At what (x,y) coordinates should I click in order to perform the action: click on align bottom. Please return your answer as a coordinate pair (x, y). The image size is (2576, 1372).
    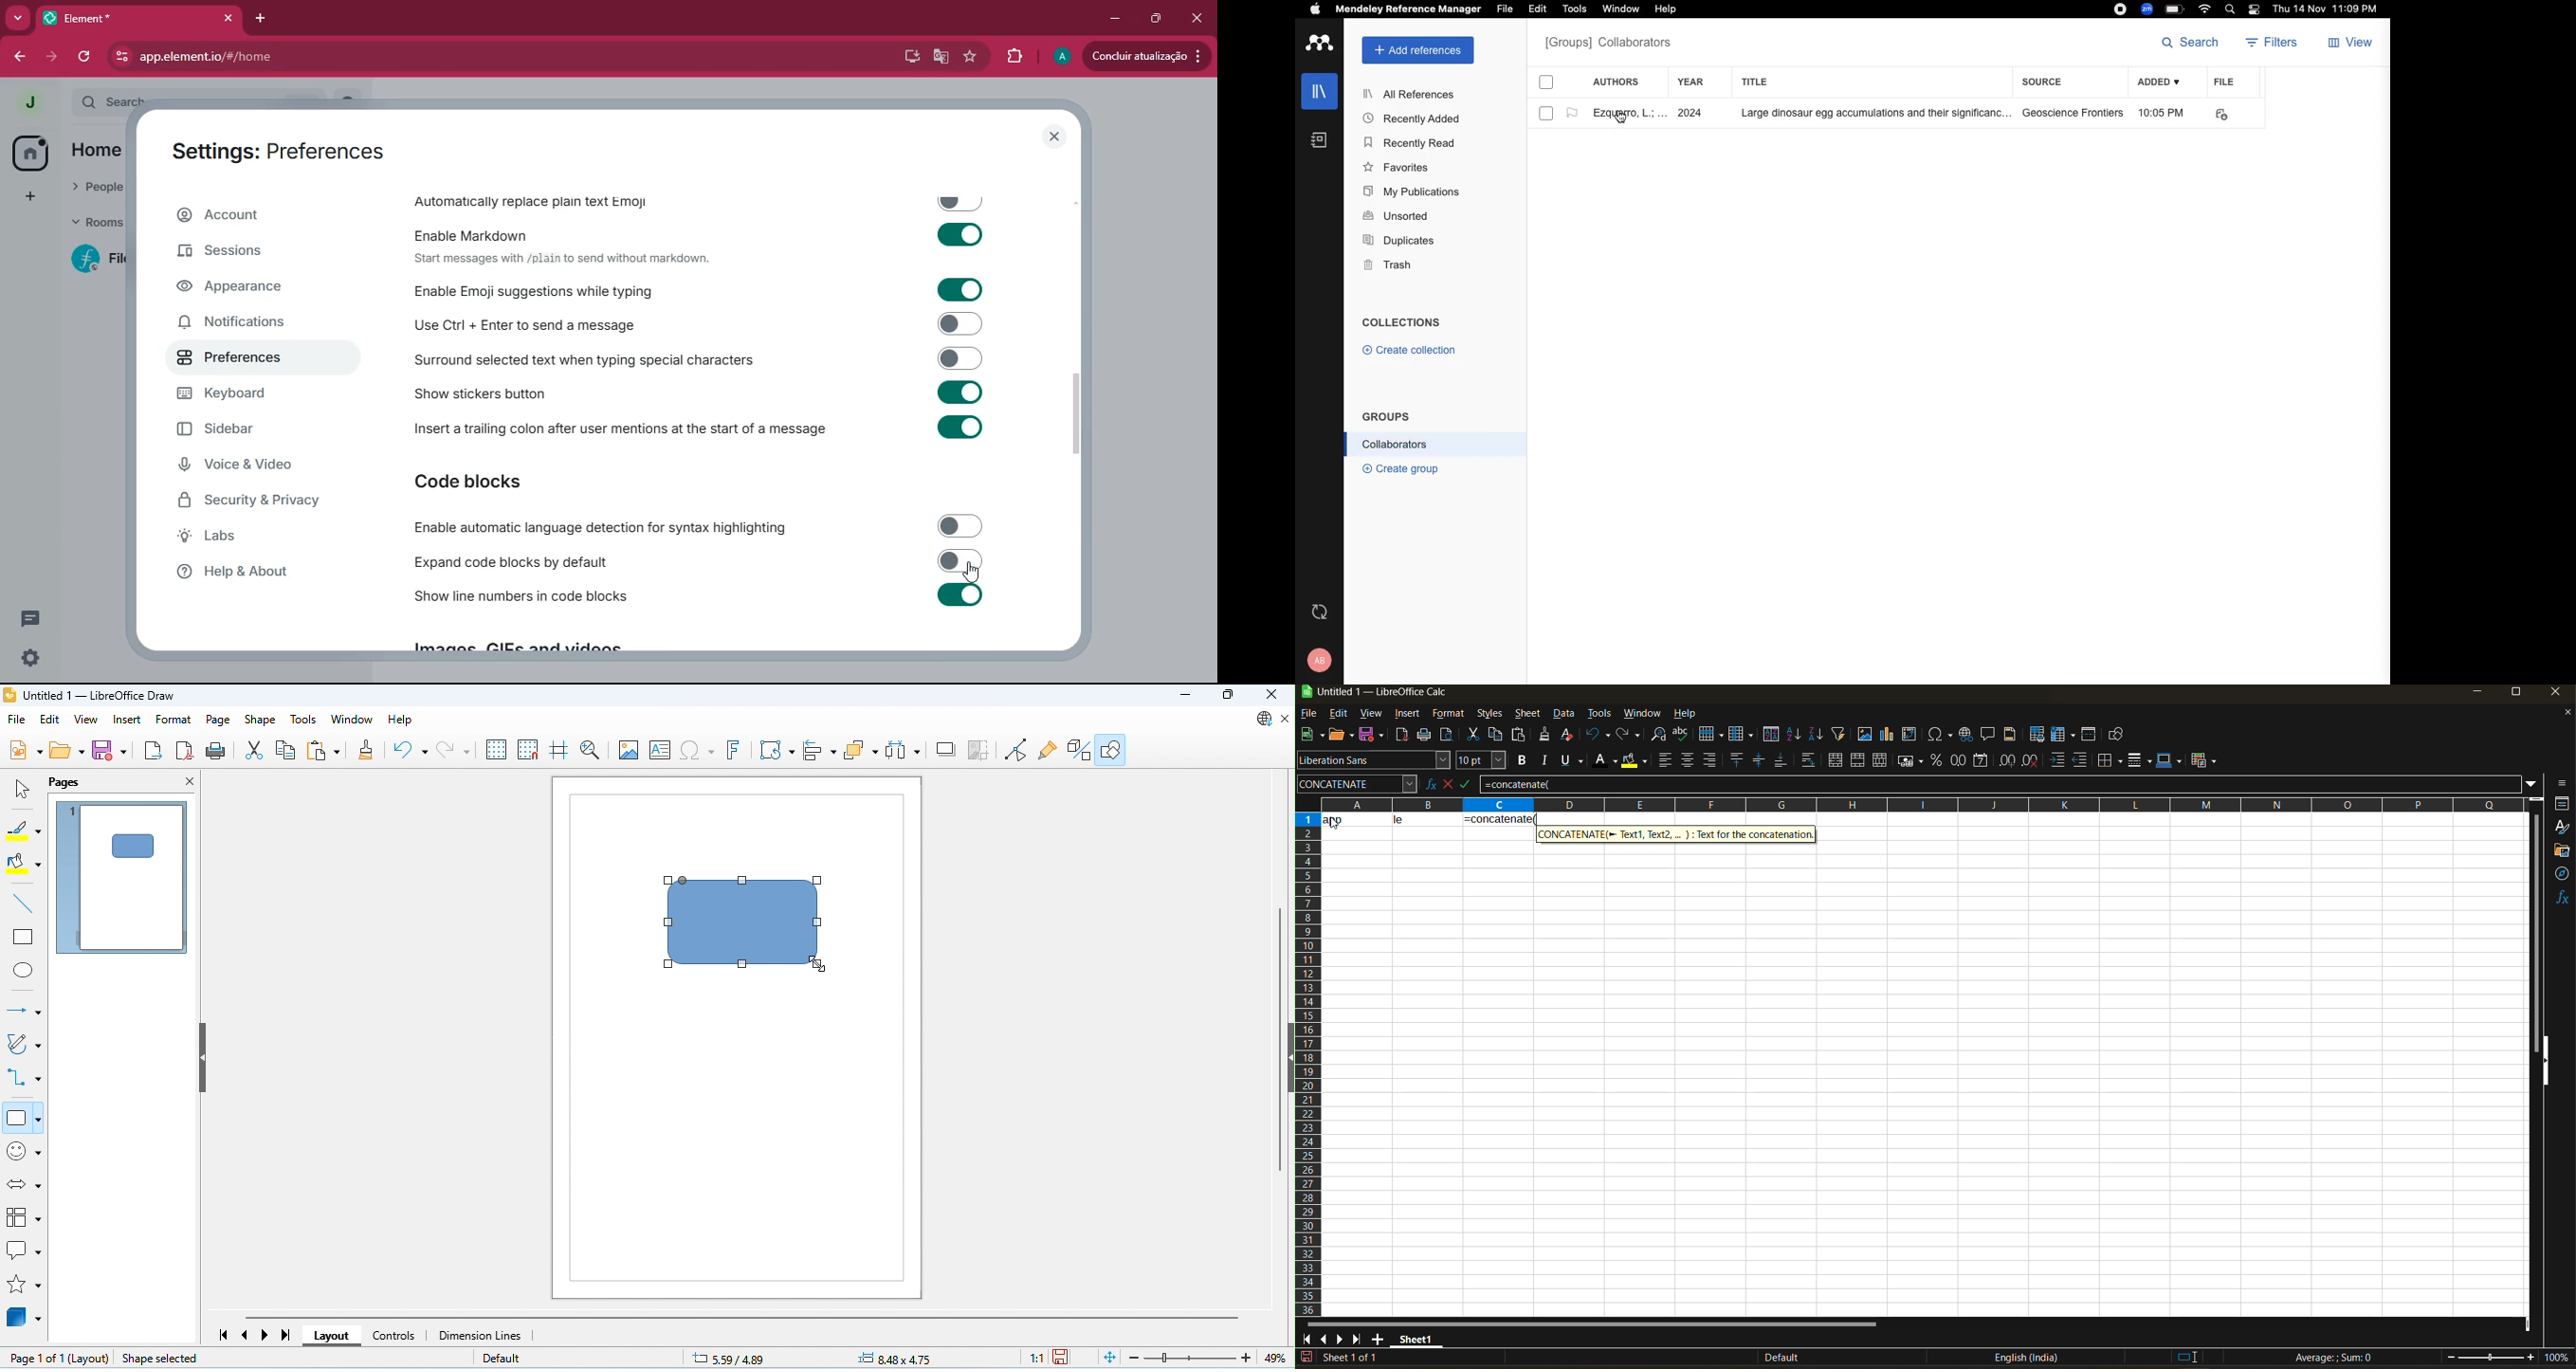
    Looking at the image, I should click on (1781, 760).